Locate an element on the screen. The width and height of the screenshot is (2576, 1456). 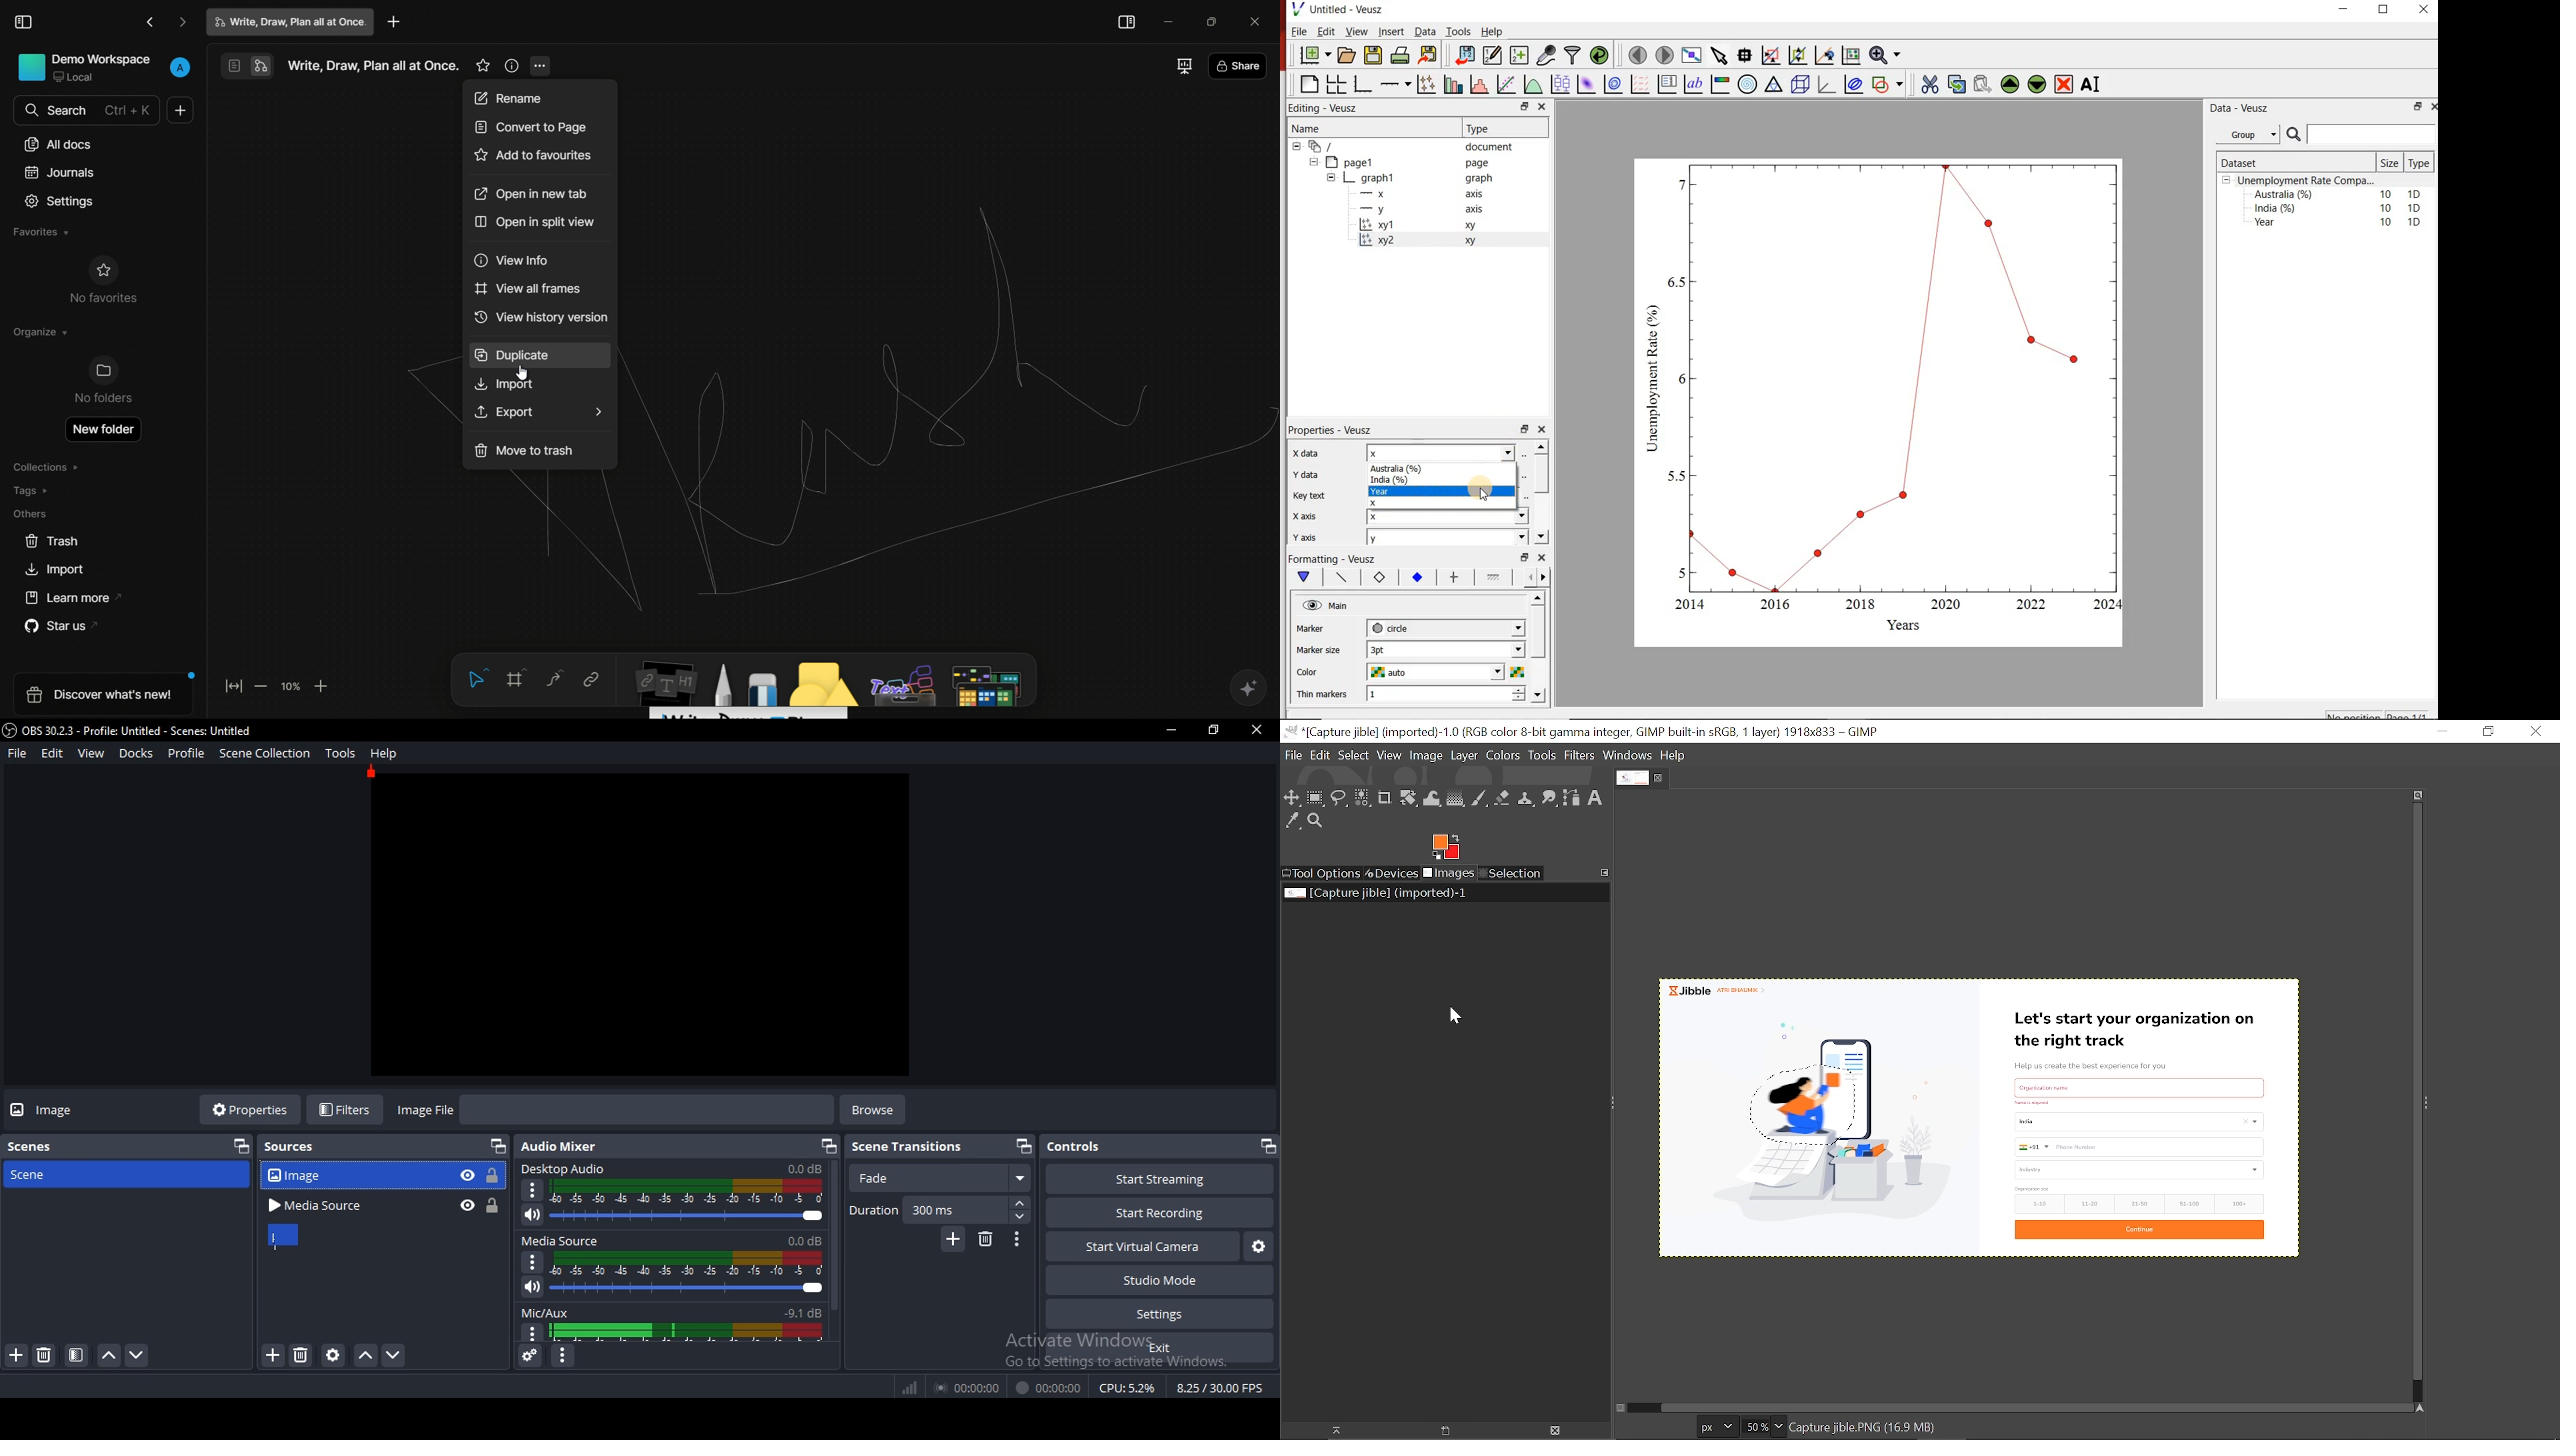
open in split window is located at coordinates (535, 223).